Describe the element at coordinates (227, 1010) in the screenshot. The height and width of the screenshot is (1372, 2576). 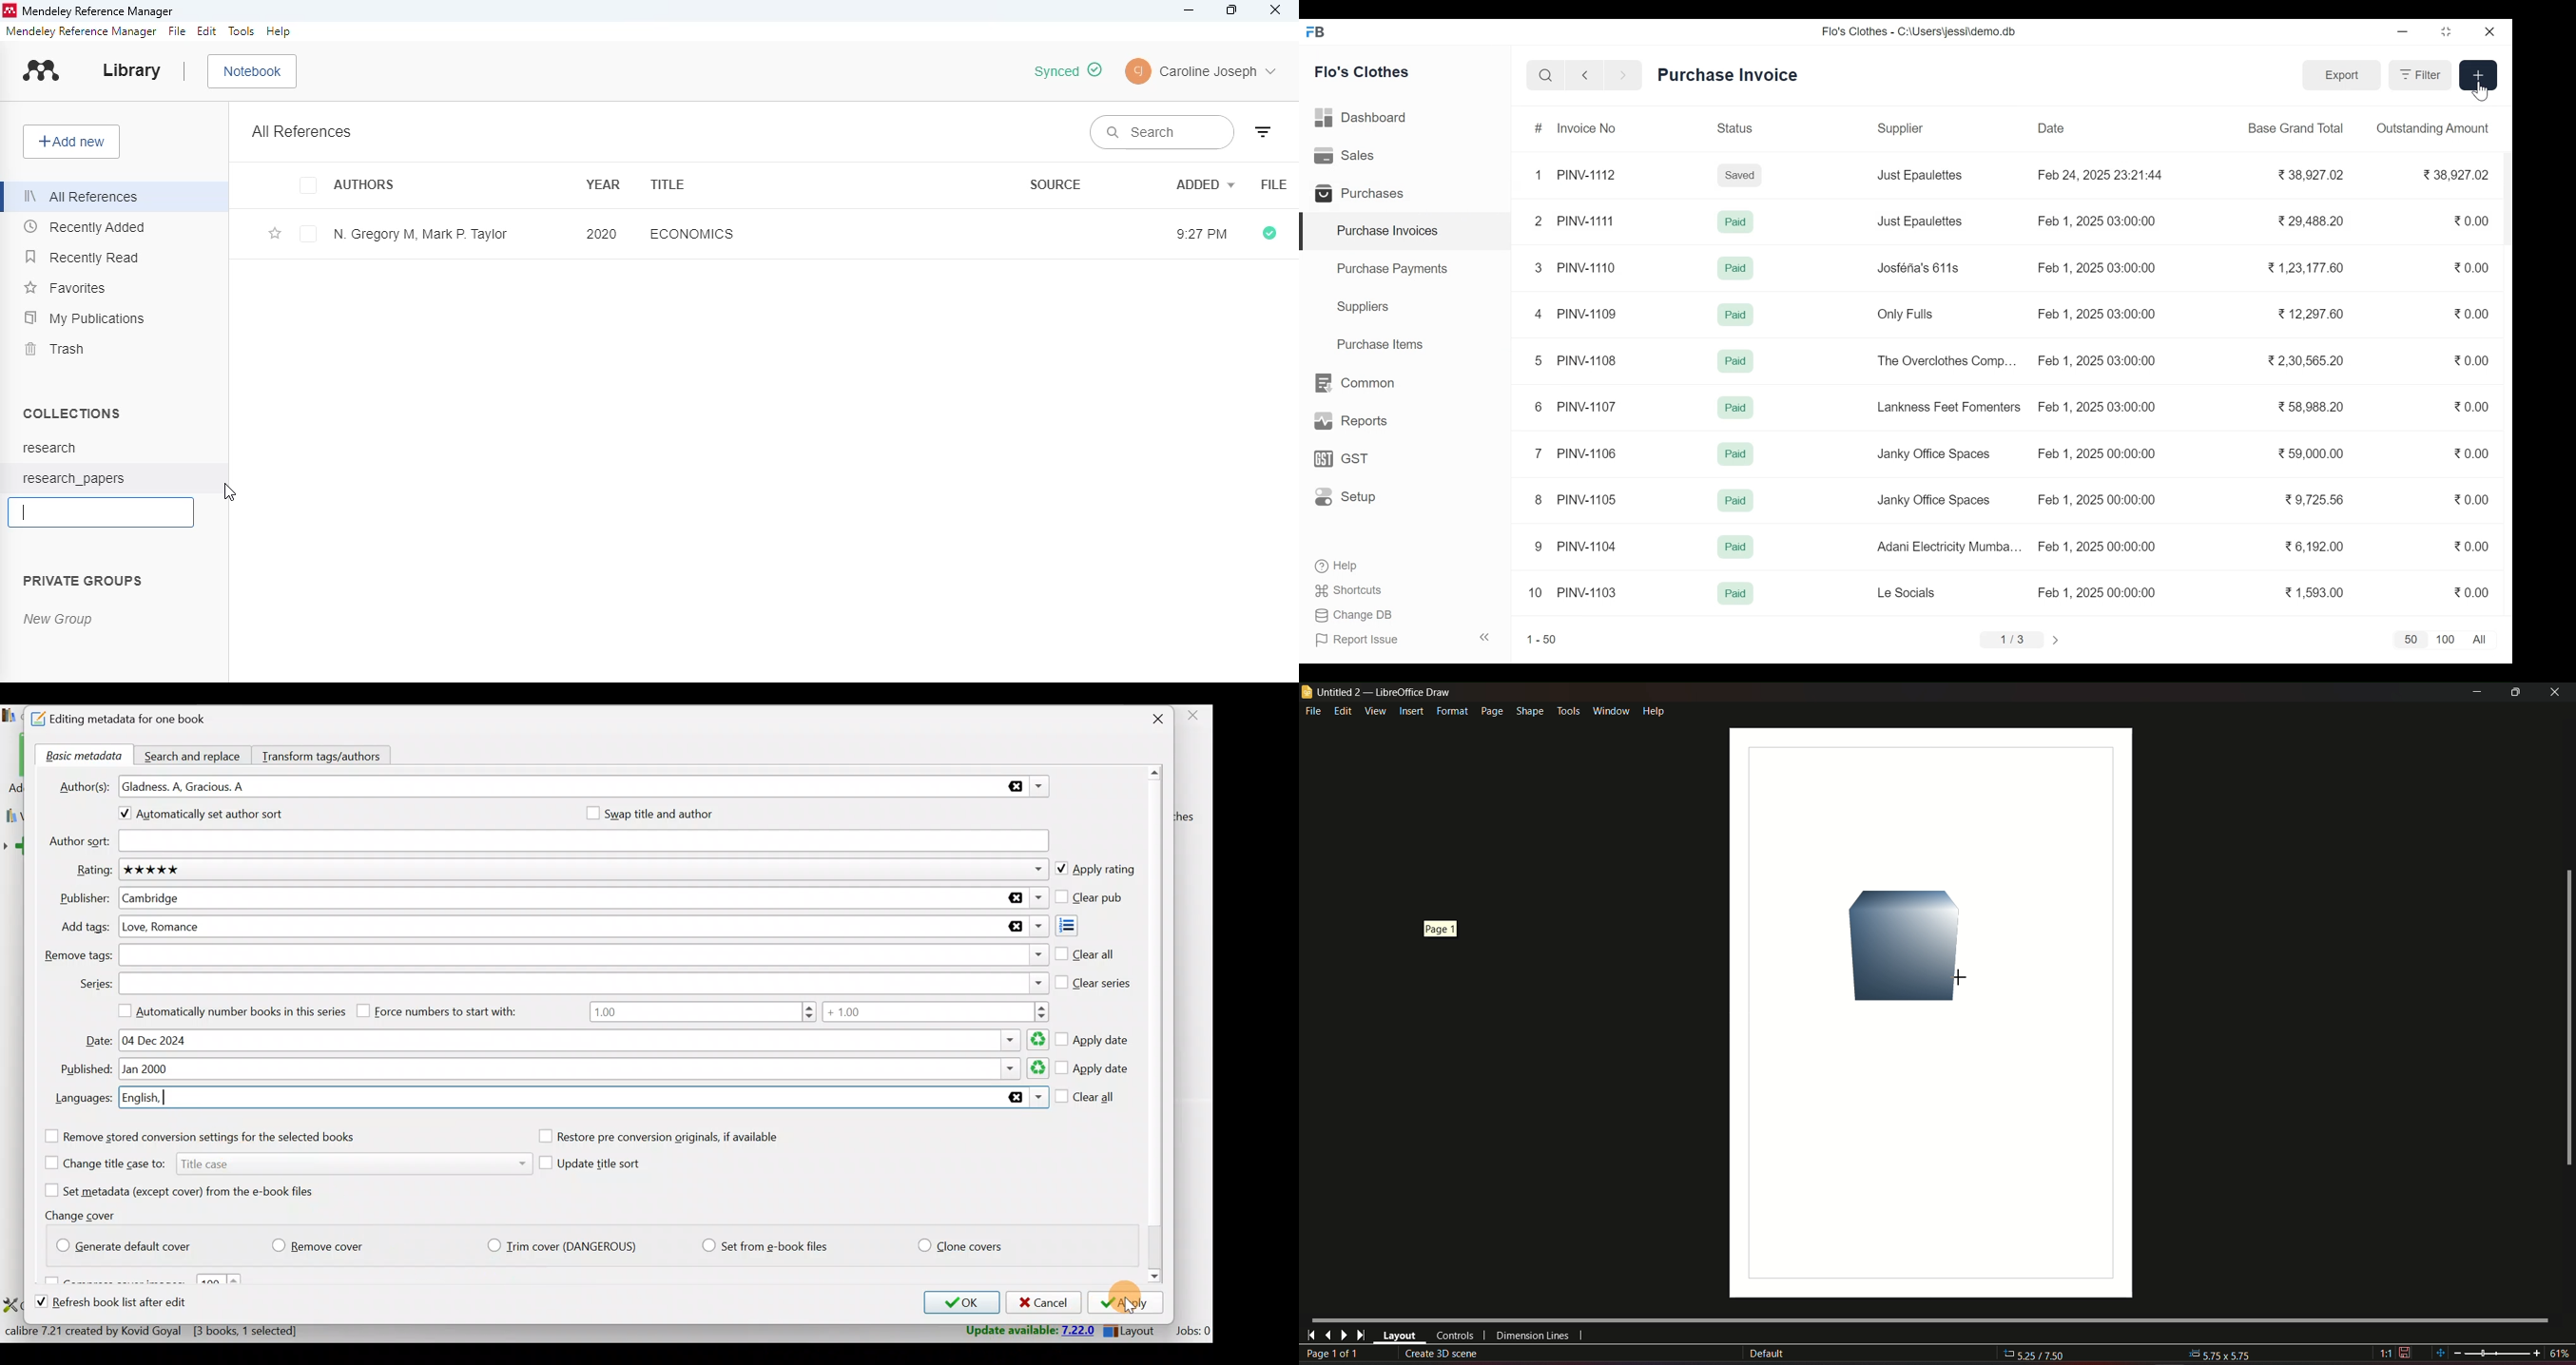
I see `Automatically number books in this series` at that location.